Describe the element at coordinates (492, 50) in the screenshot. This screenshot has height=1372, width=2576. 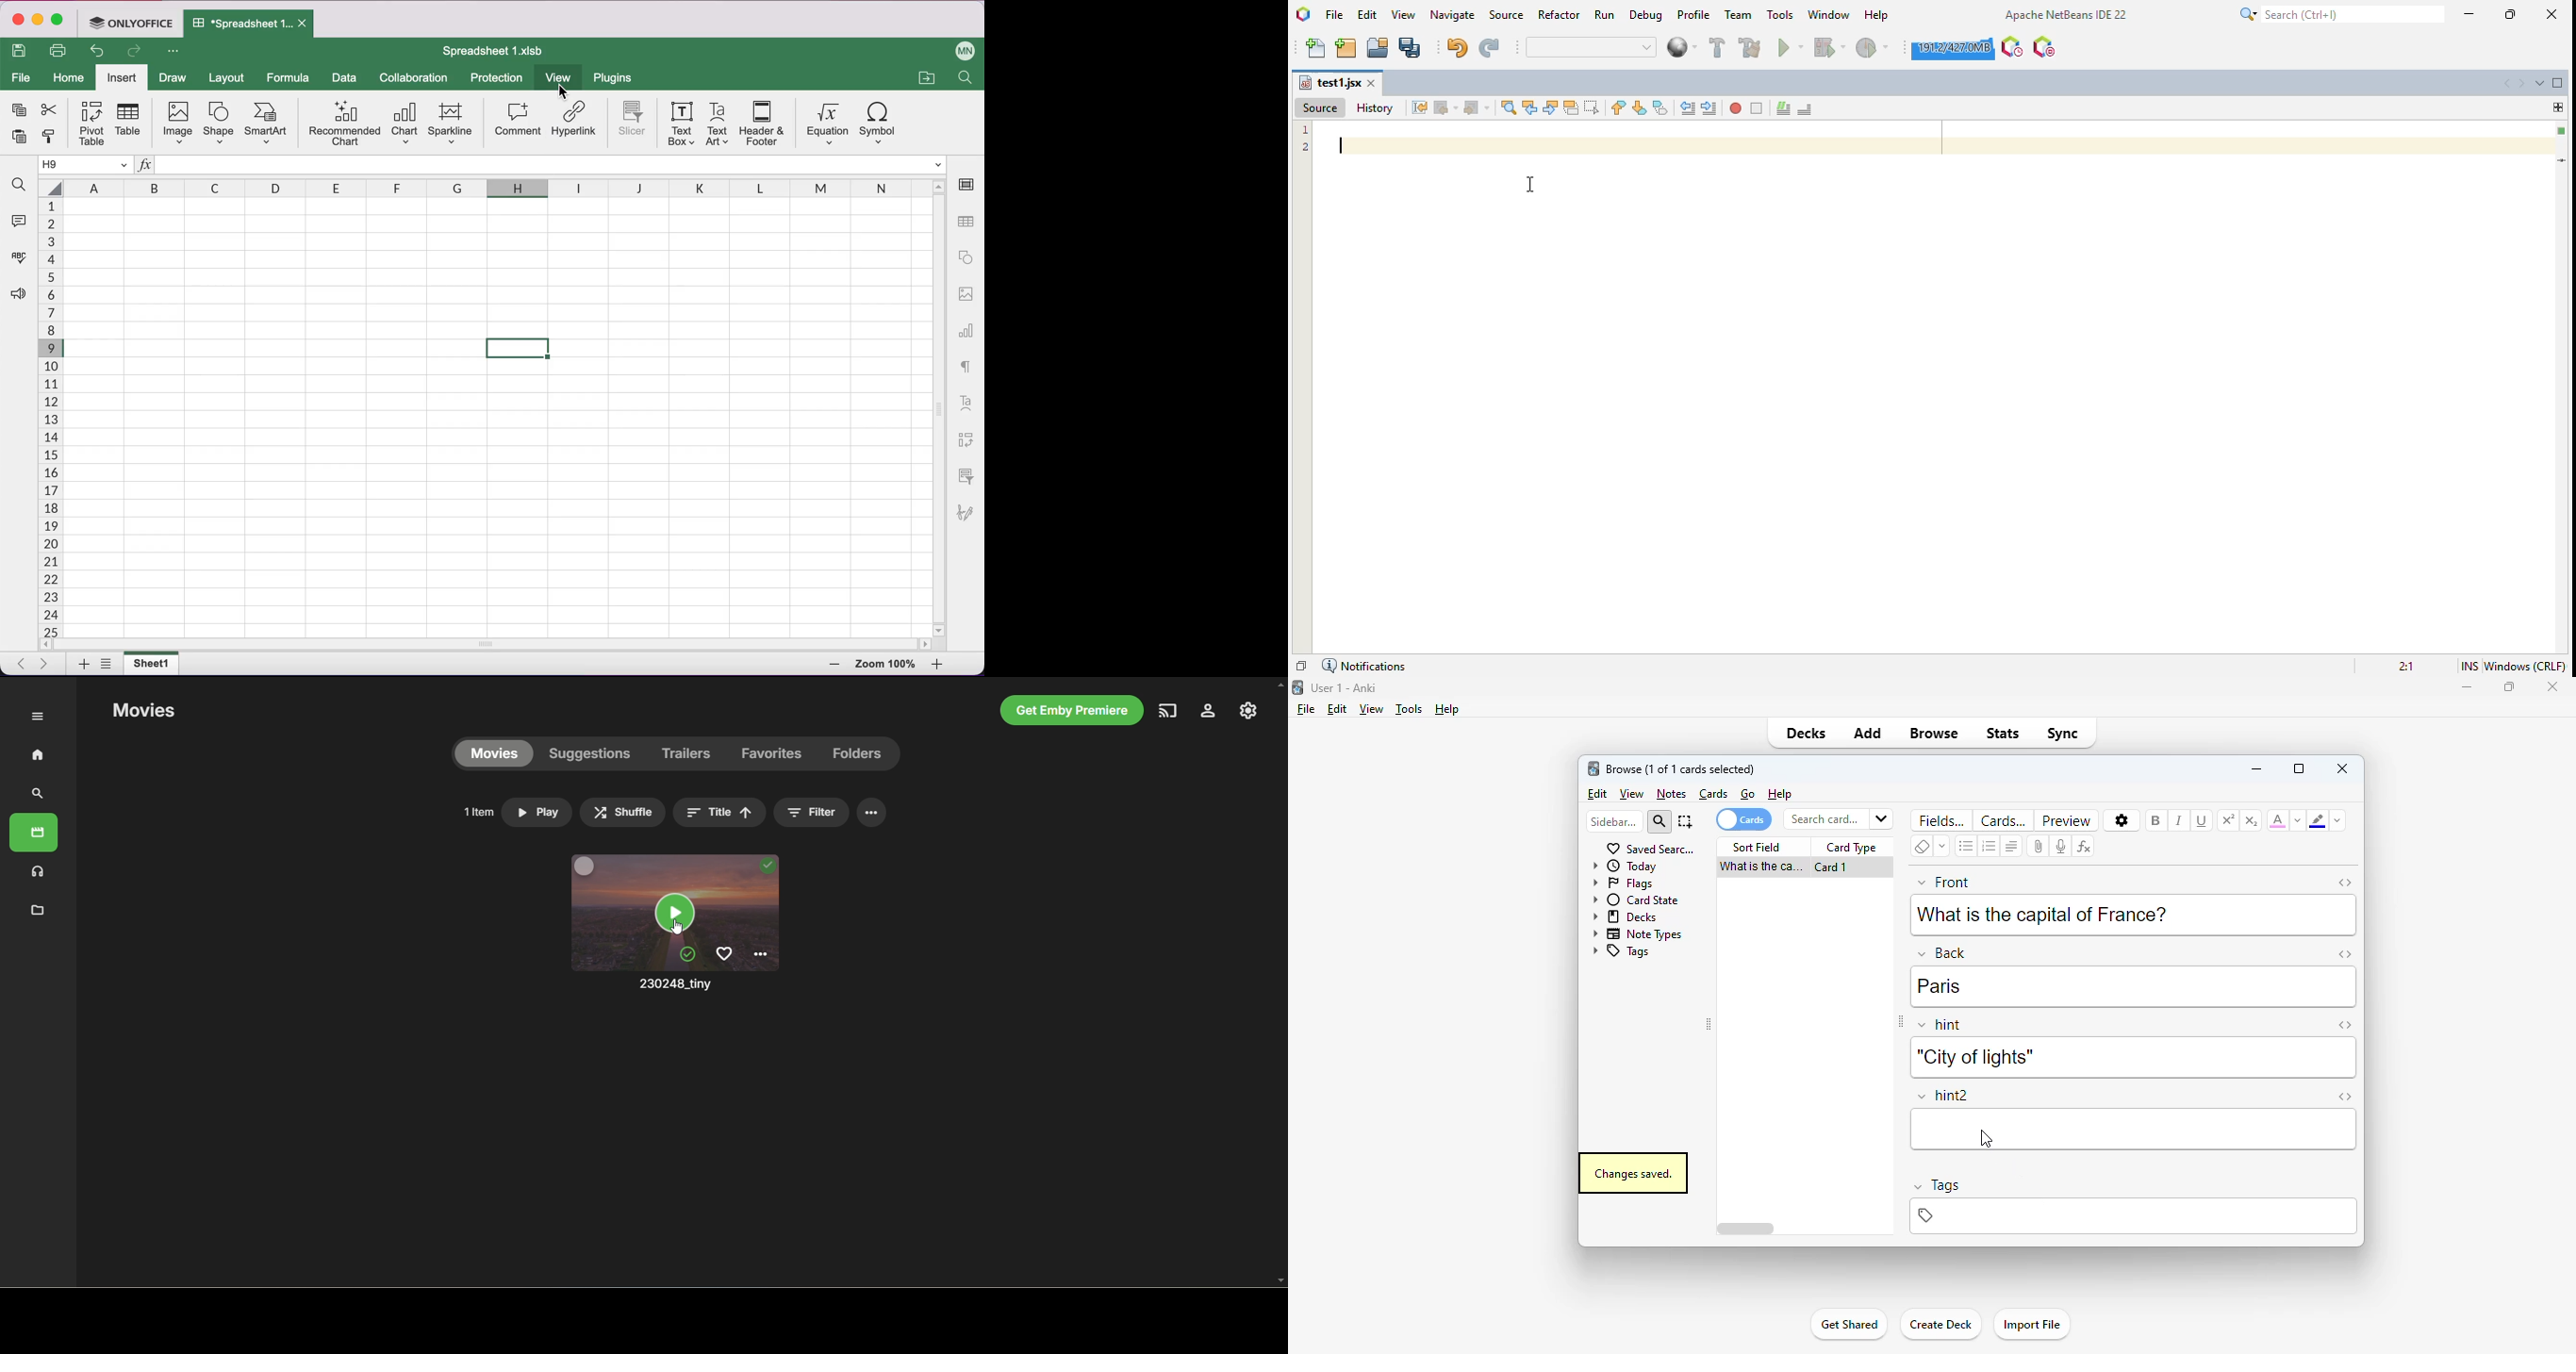
I see `spreadsheet title` at that location.